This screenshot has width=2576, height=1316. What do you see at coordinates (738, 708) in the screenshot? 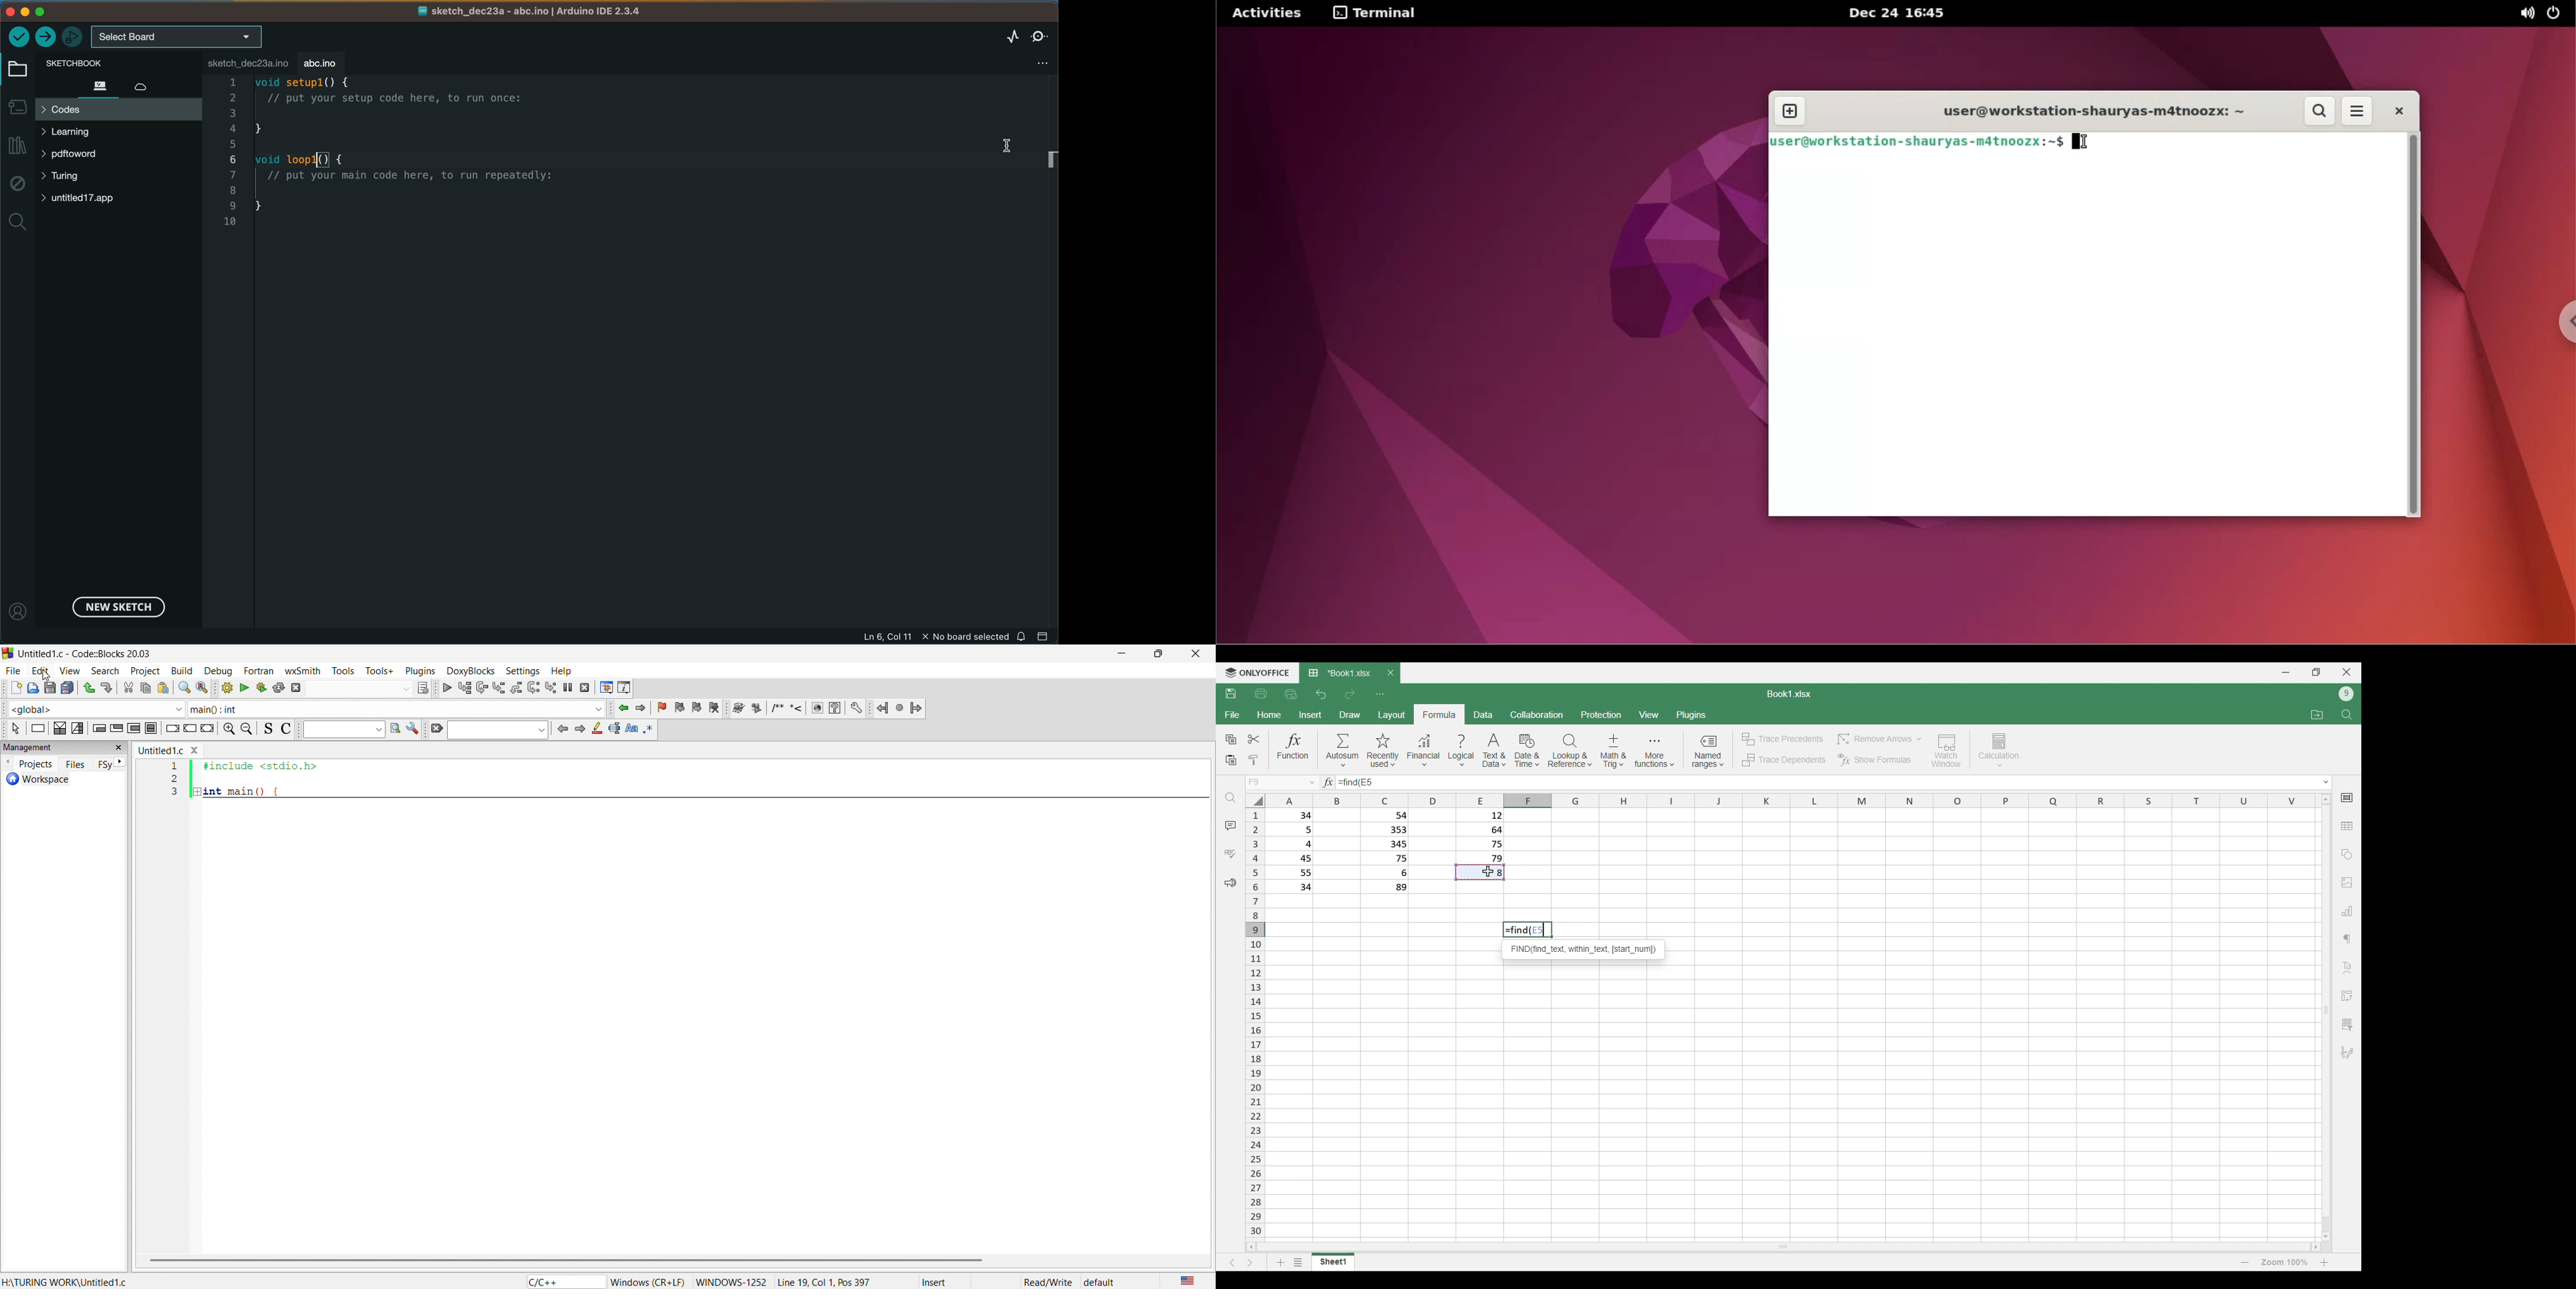
I see `run doxy wizard` at bounding box center [738, 708].